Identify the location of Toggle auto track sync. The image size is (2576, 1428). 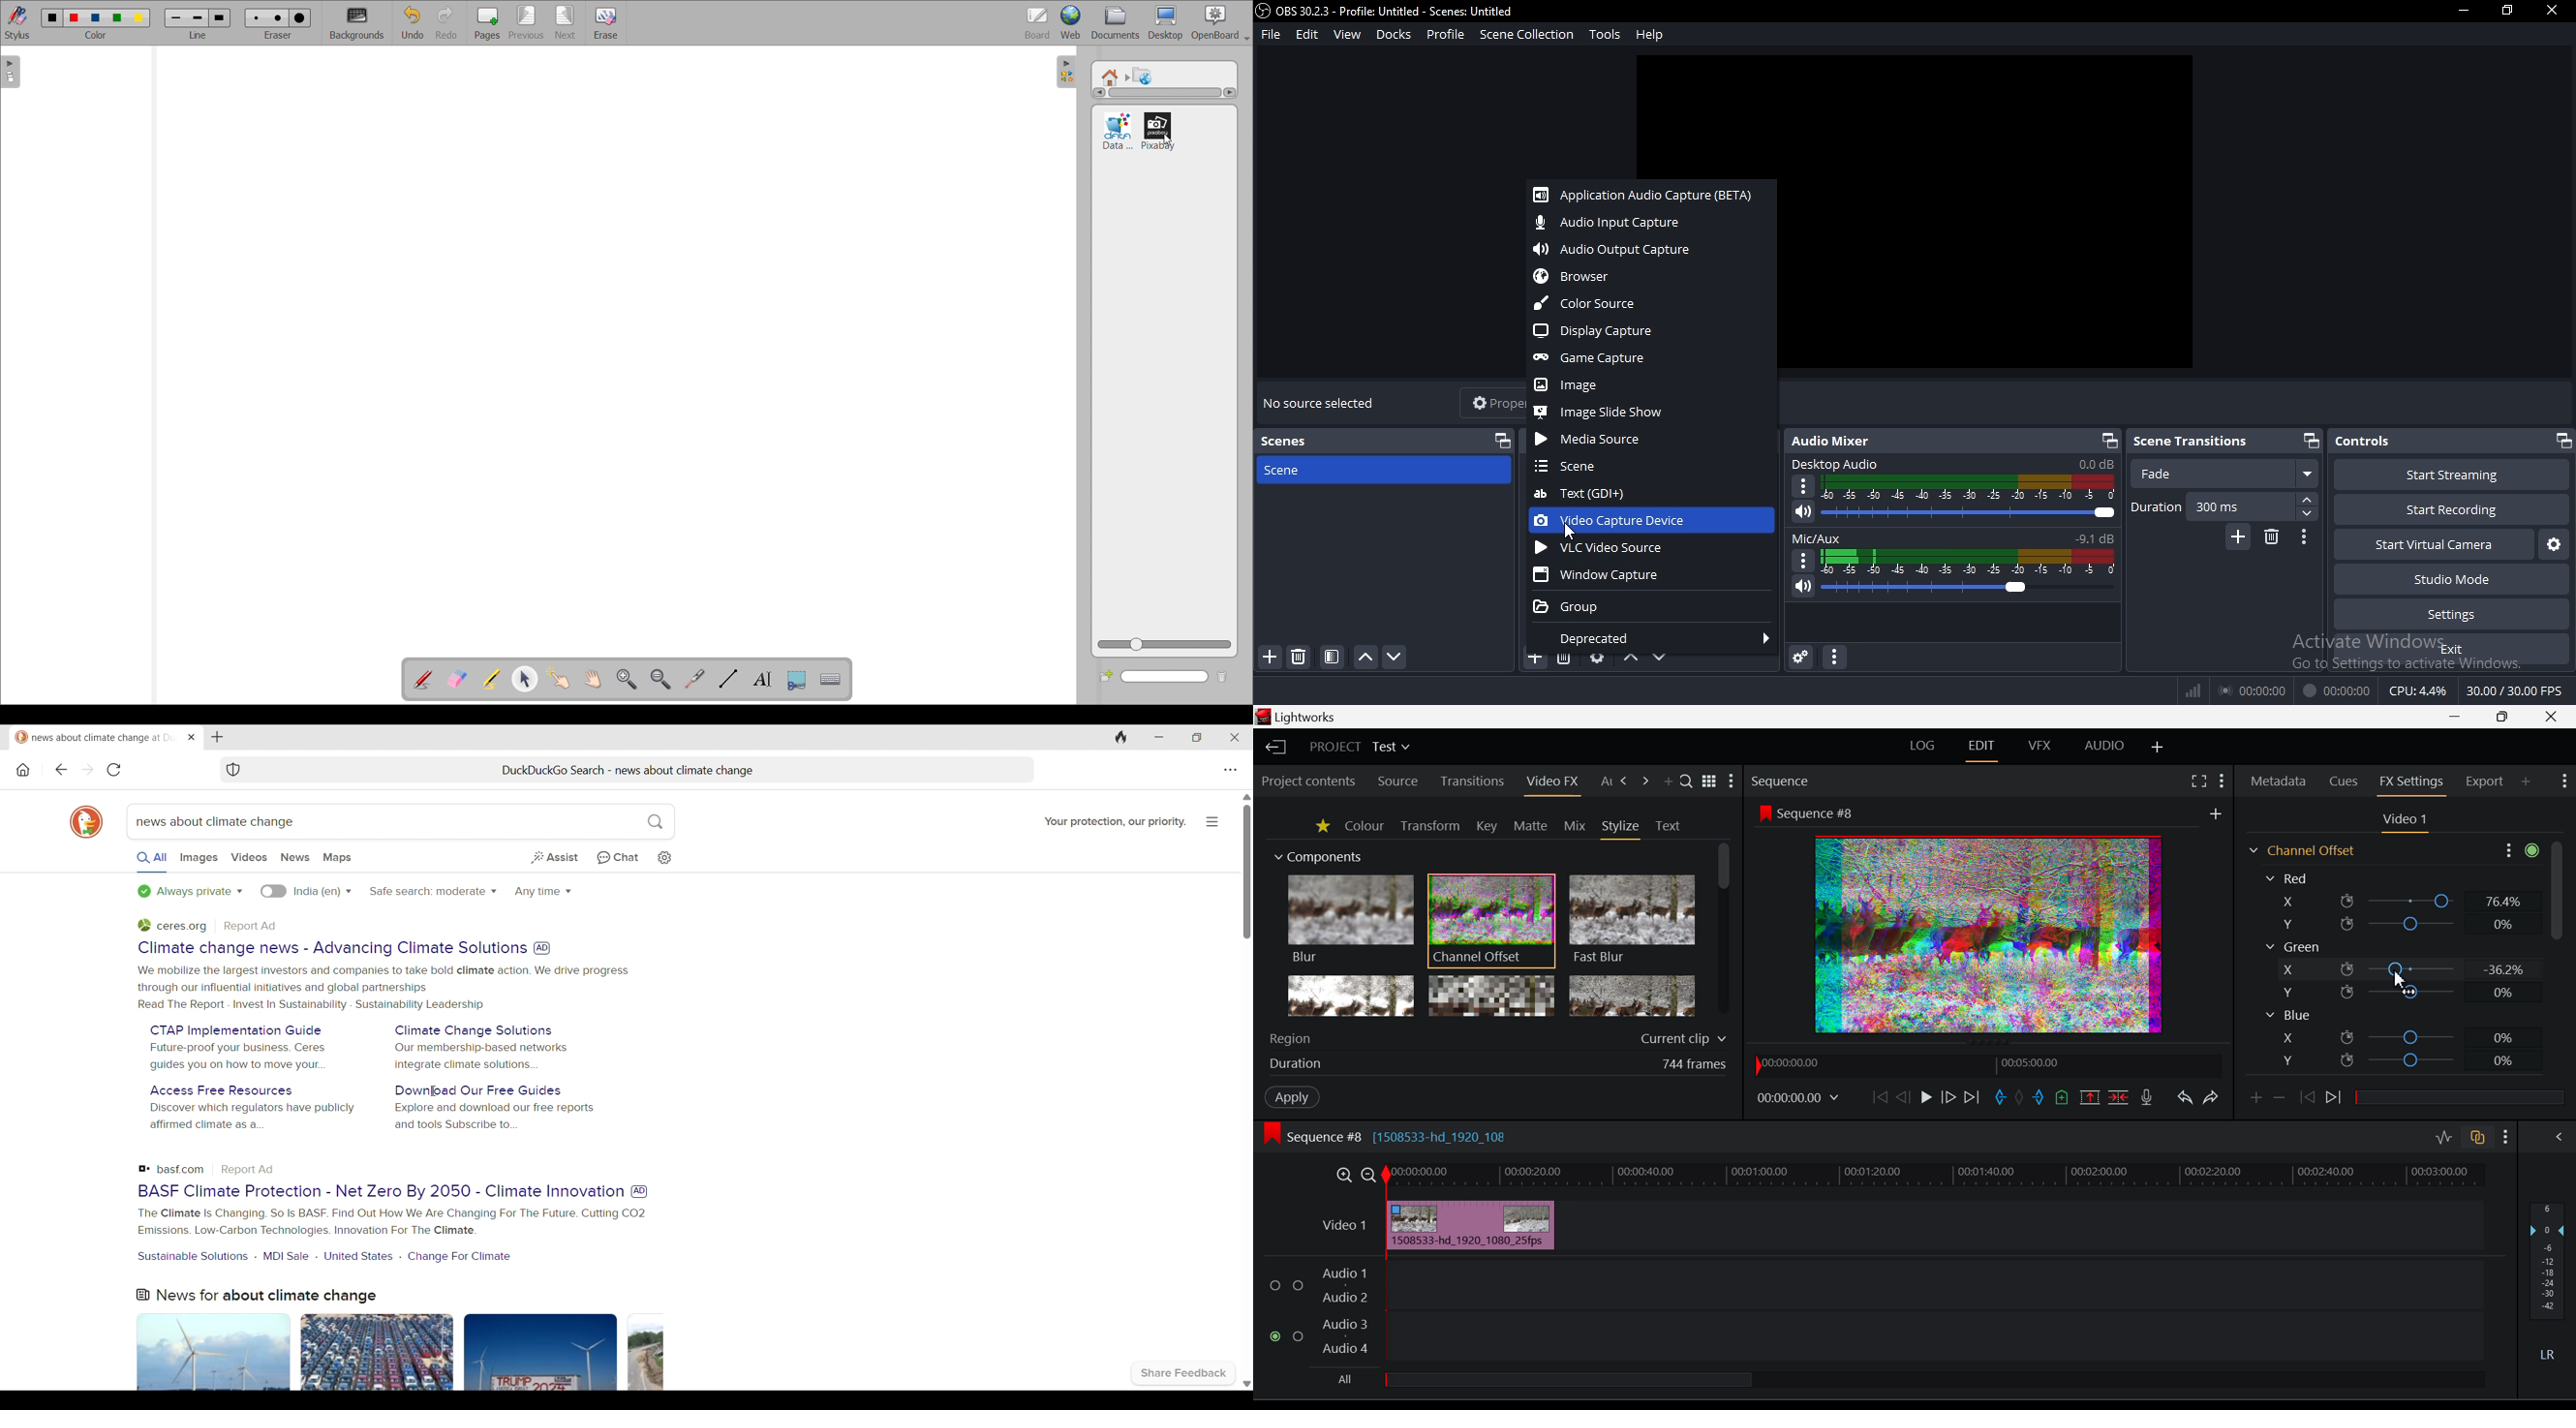
(2476, 1138).